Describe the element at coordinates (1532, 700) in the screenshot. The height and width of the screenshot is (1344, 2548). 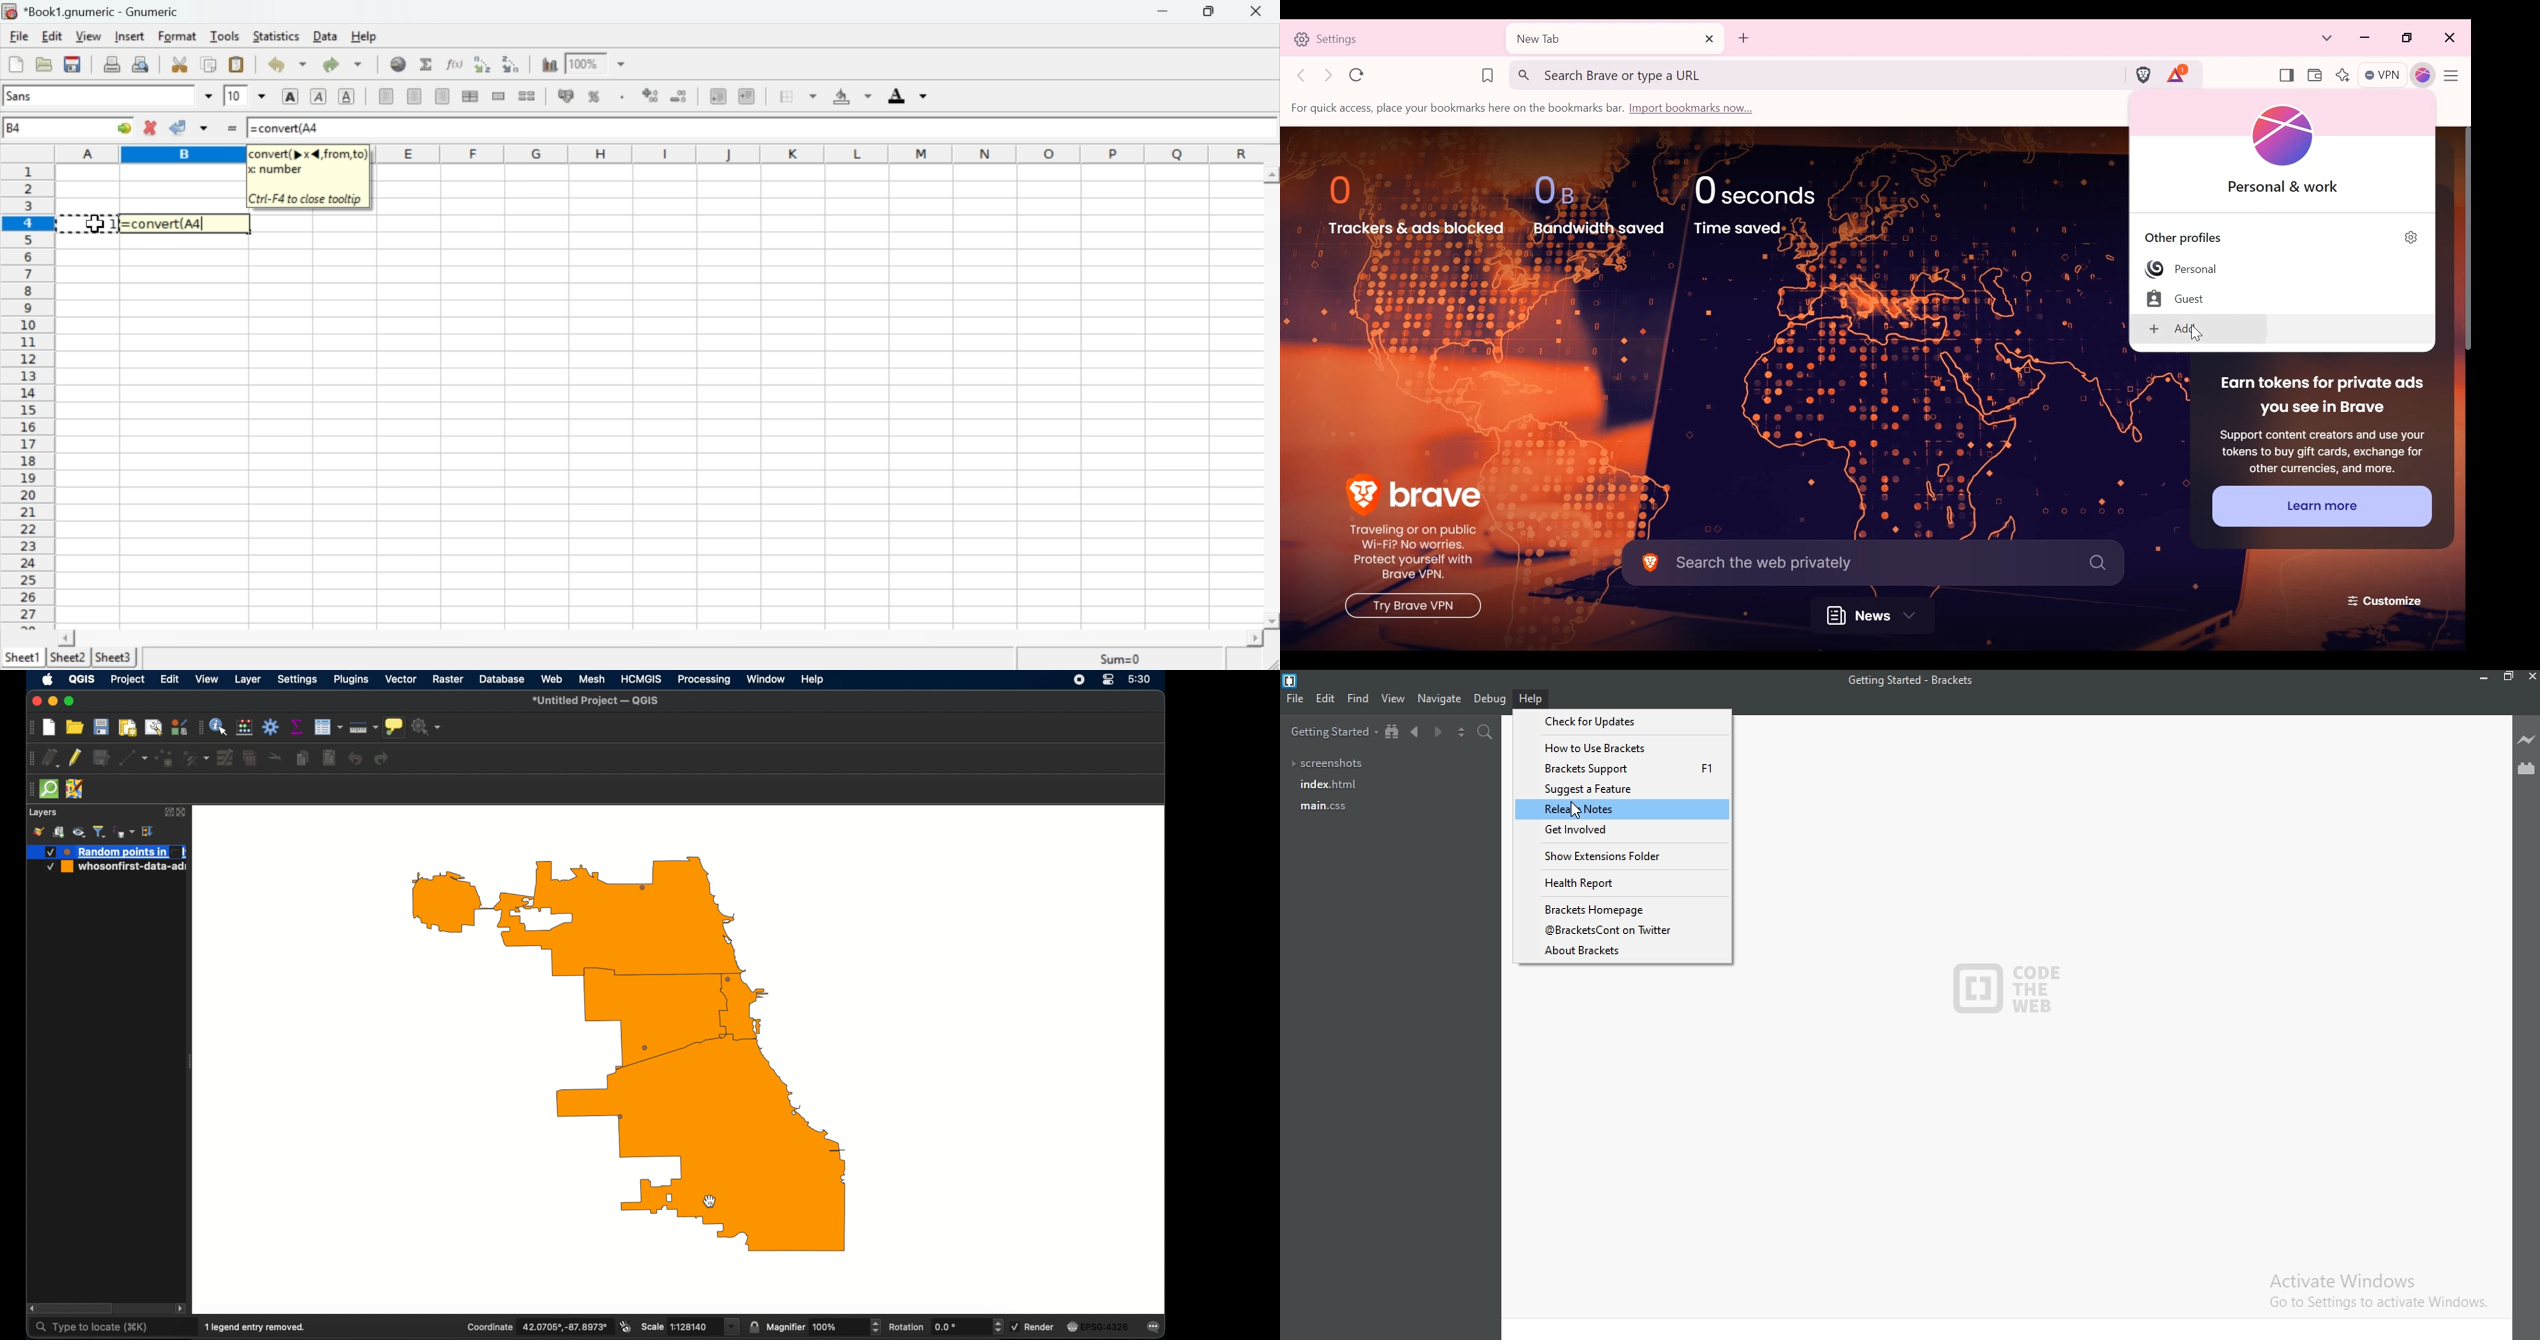
I see `Help` at that location.